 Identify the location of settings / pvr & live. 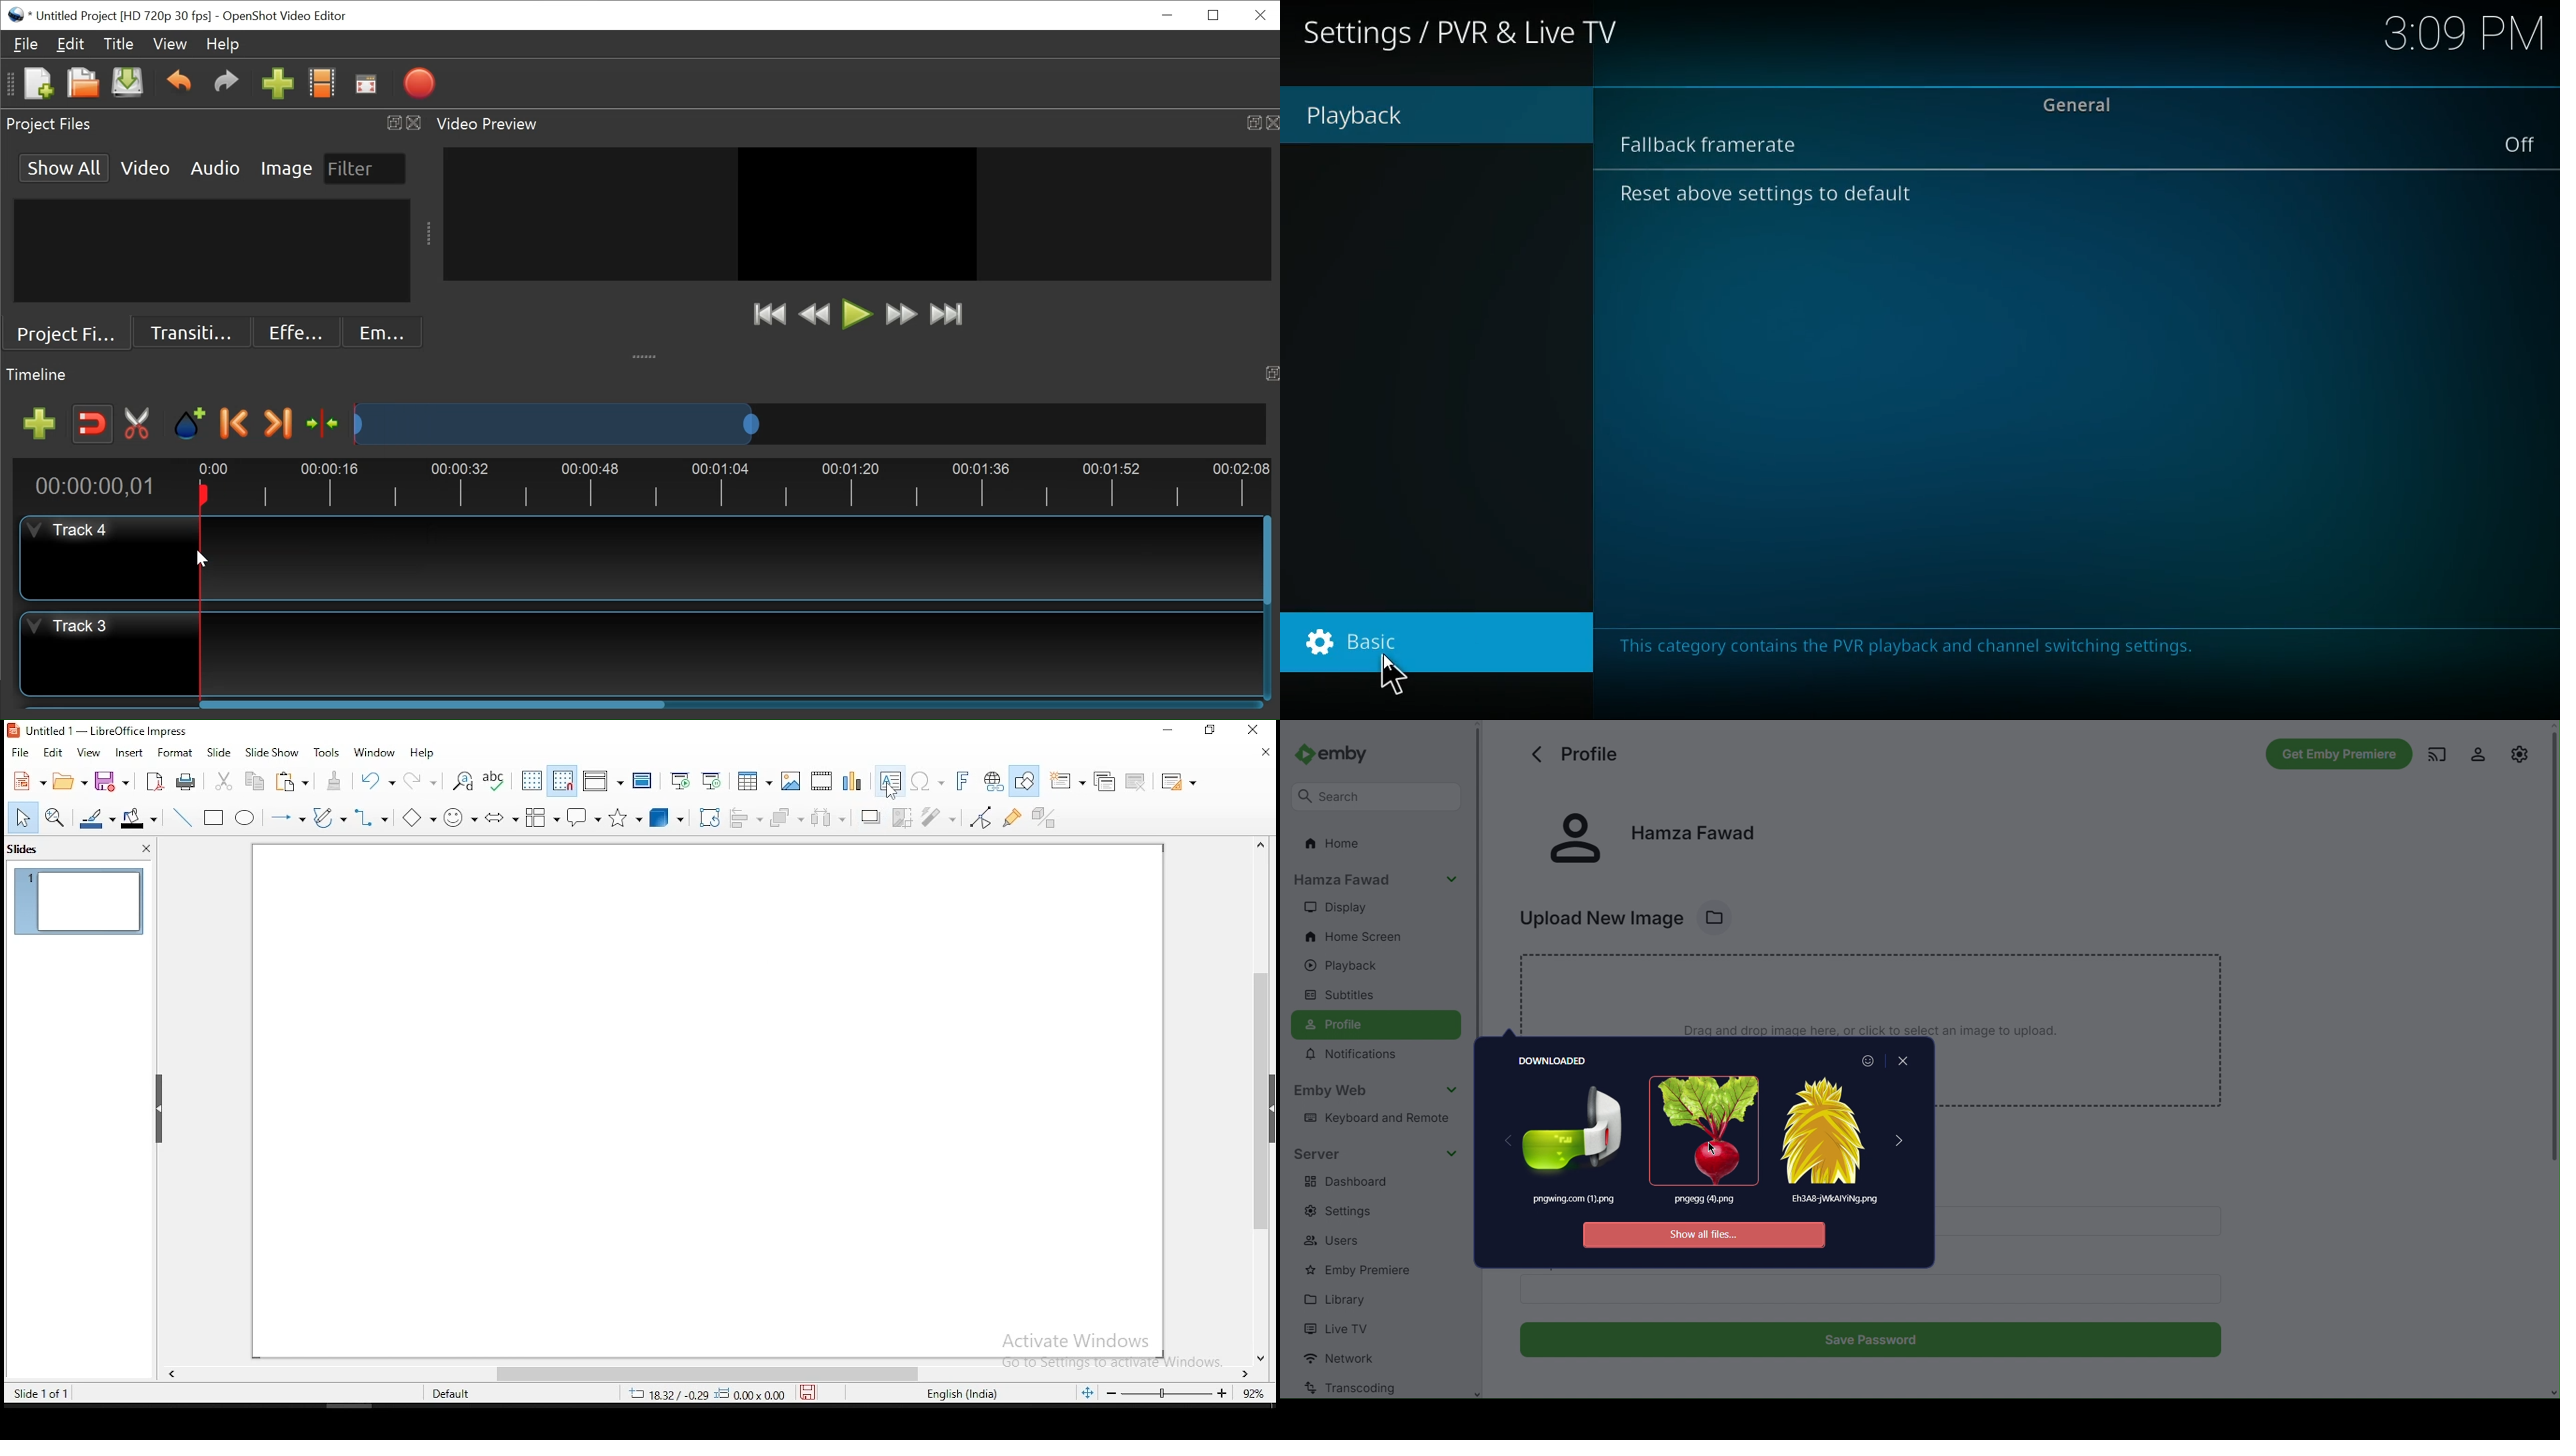
(1464, 36).